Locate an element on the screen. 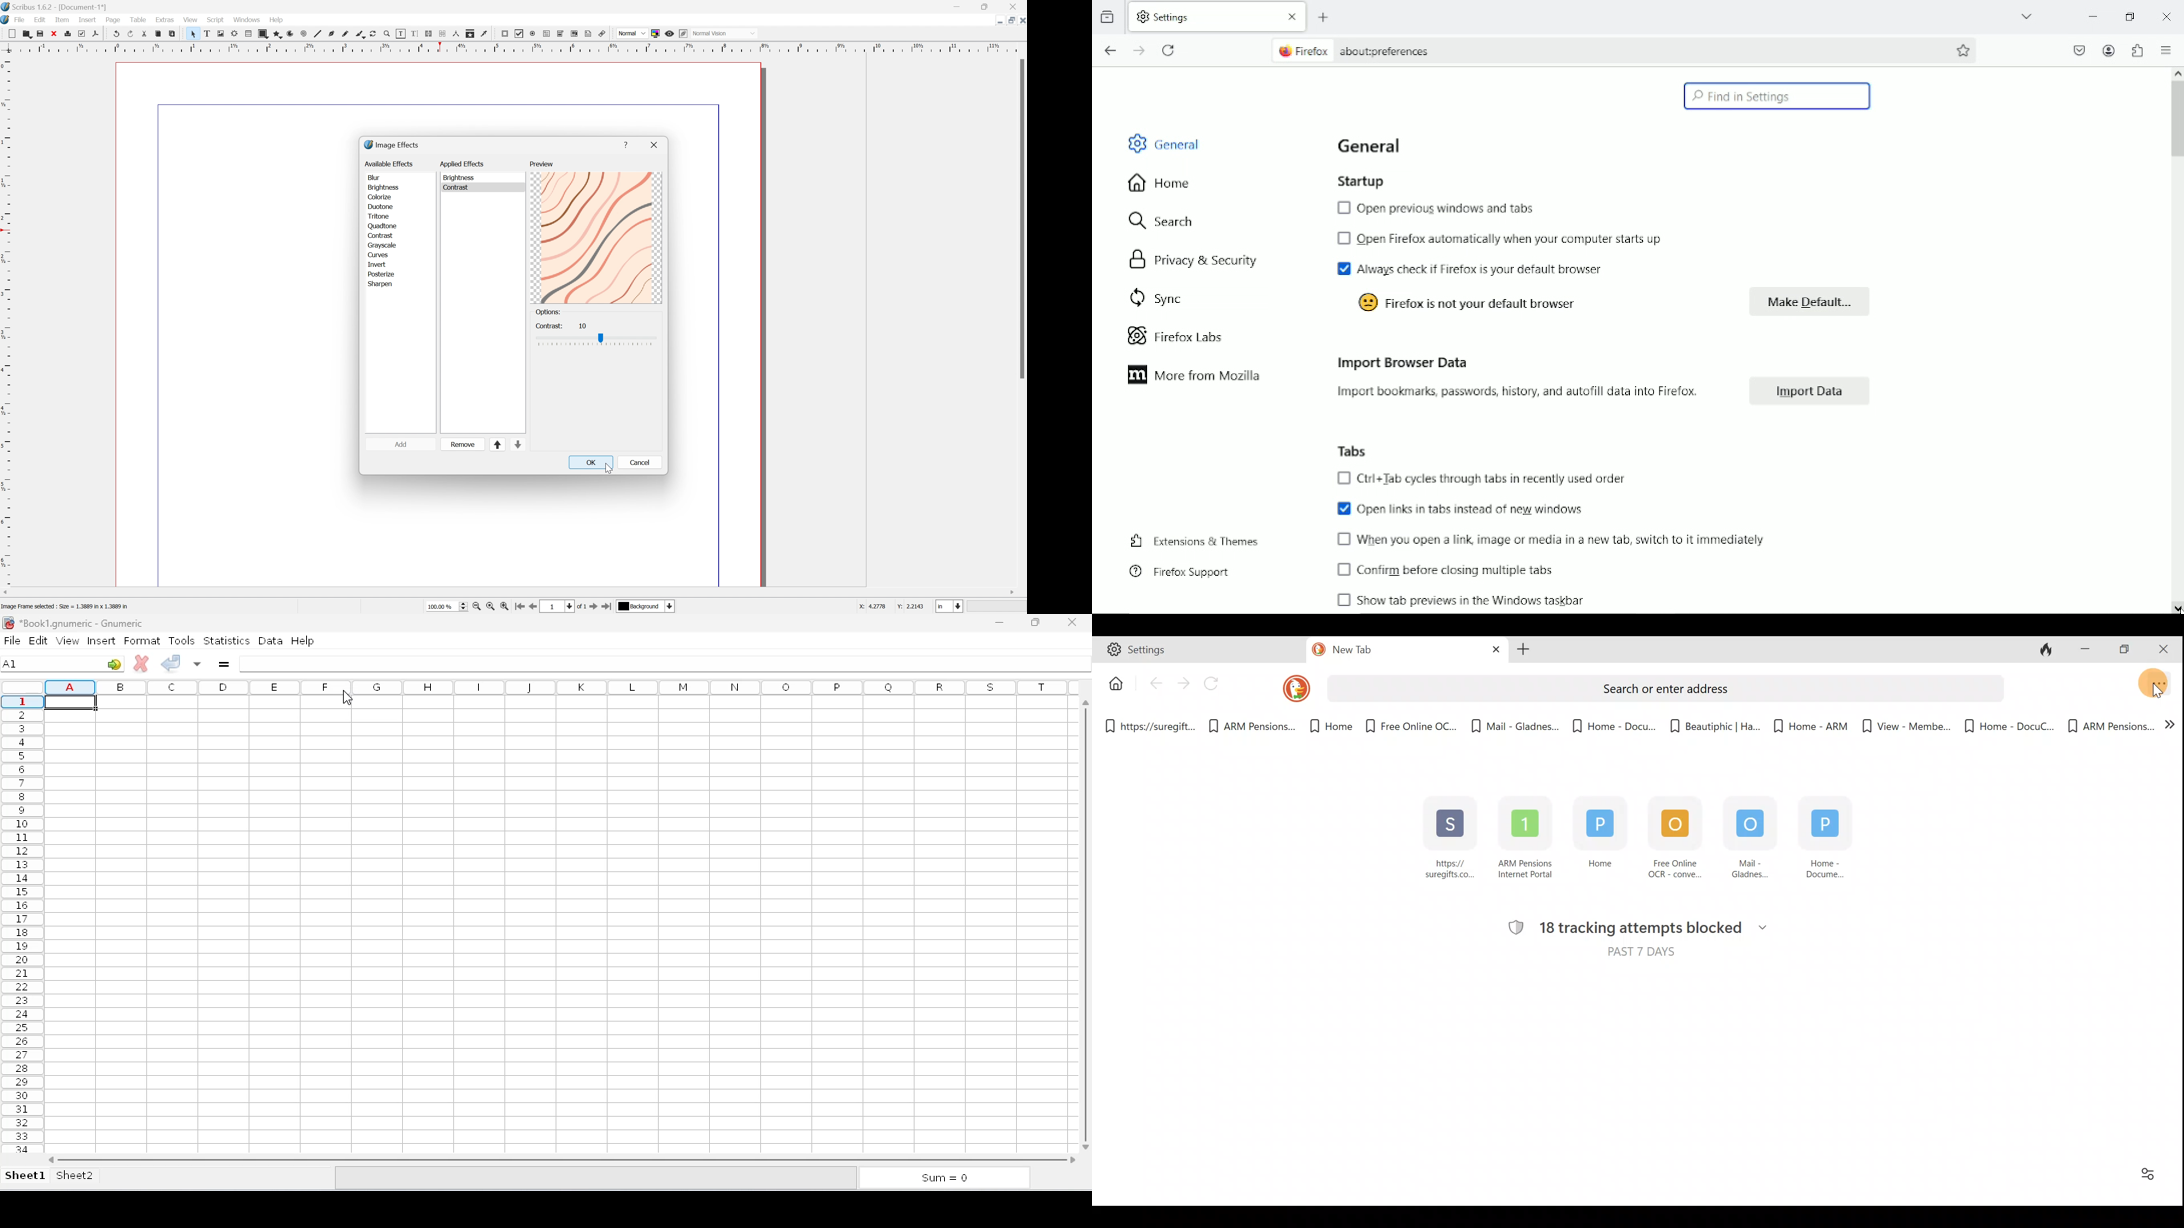  Make default is located at coordinates (1811, 301).